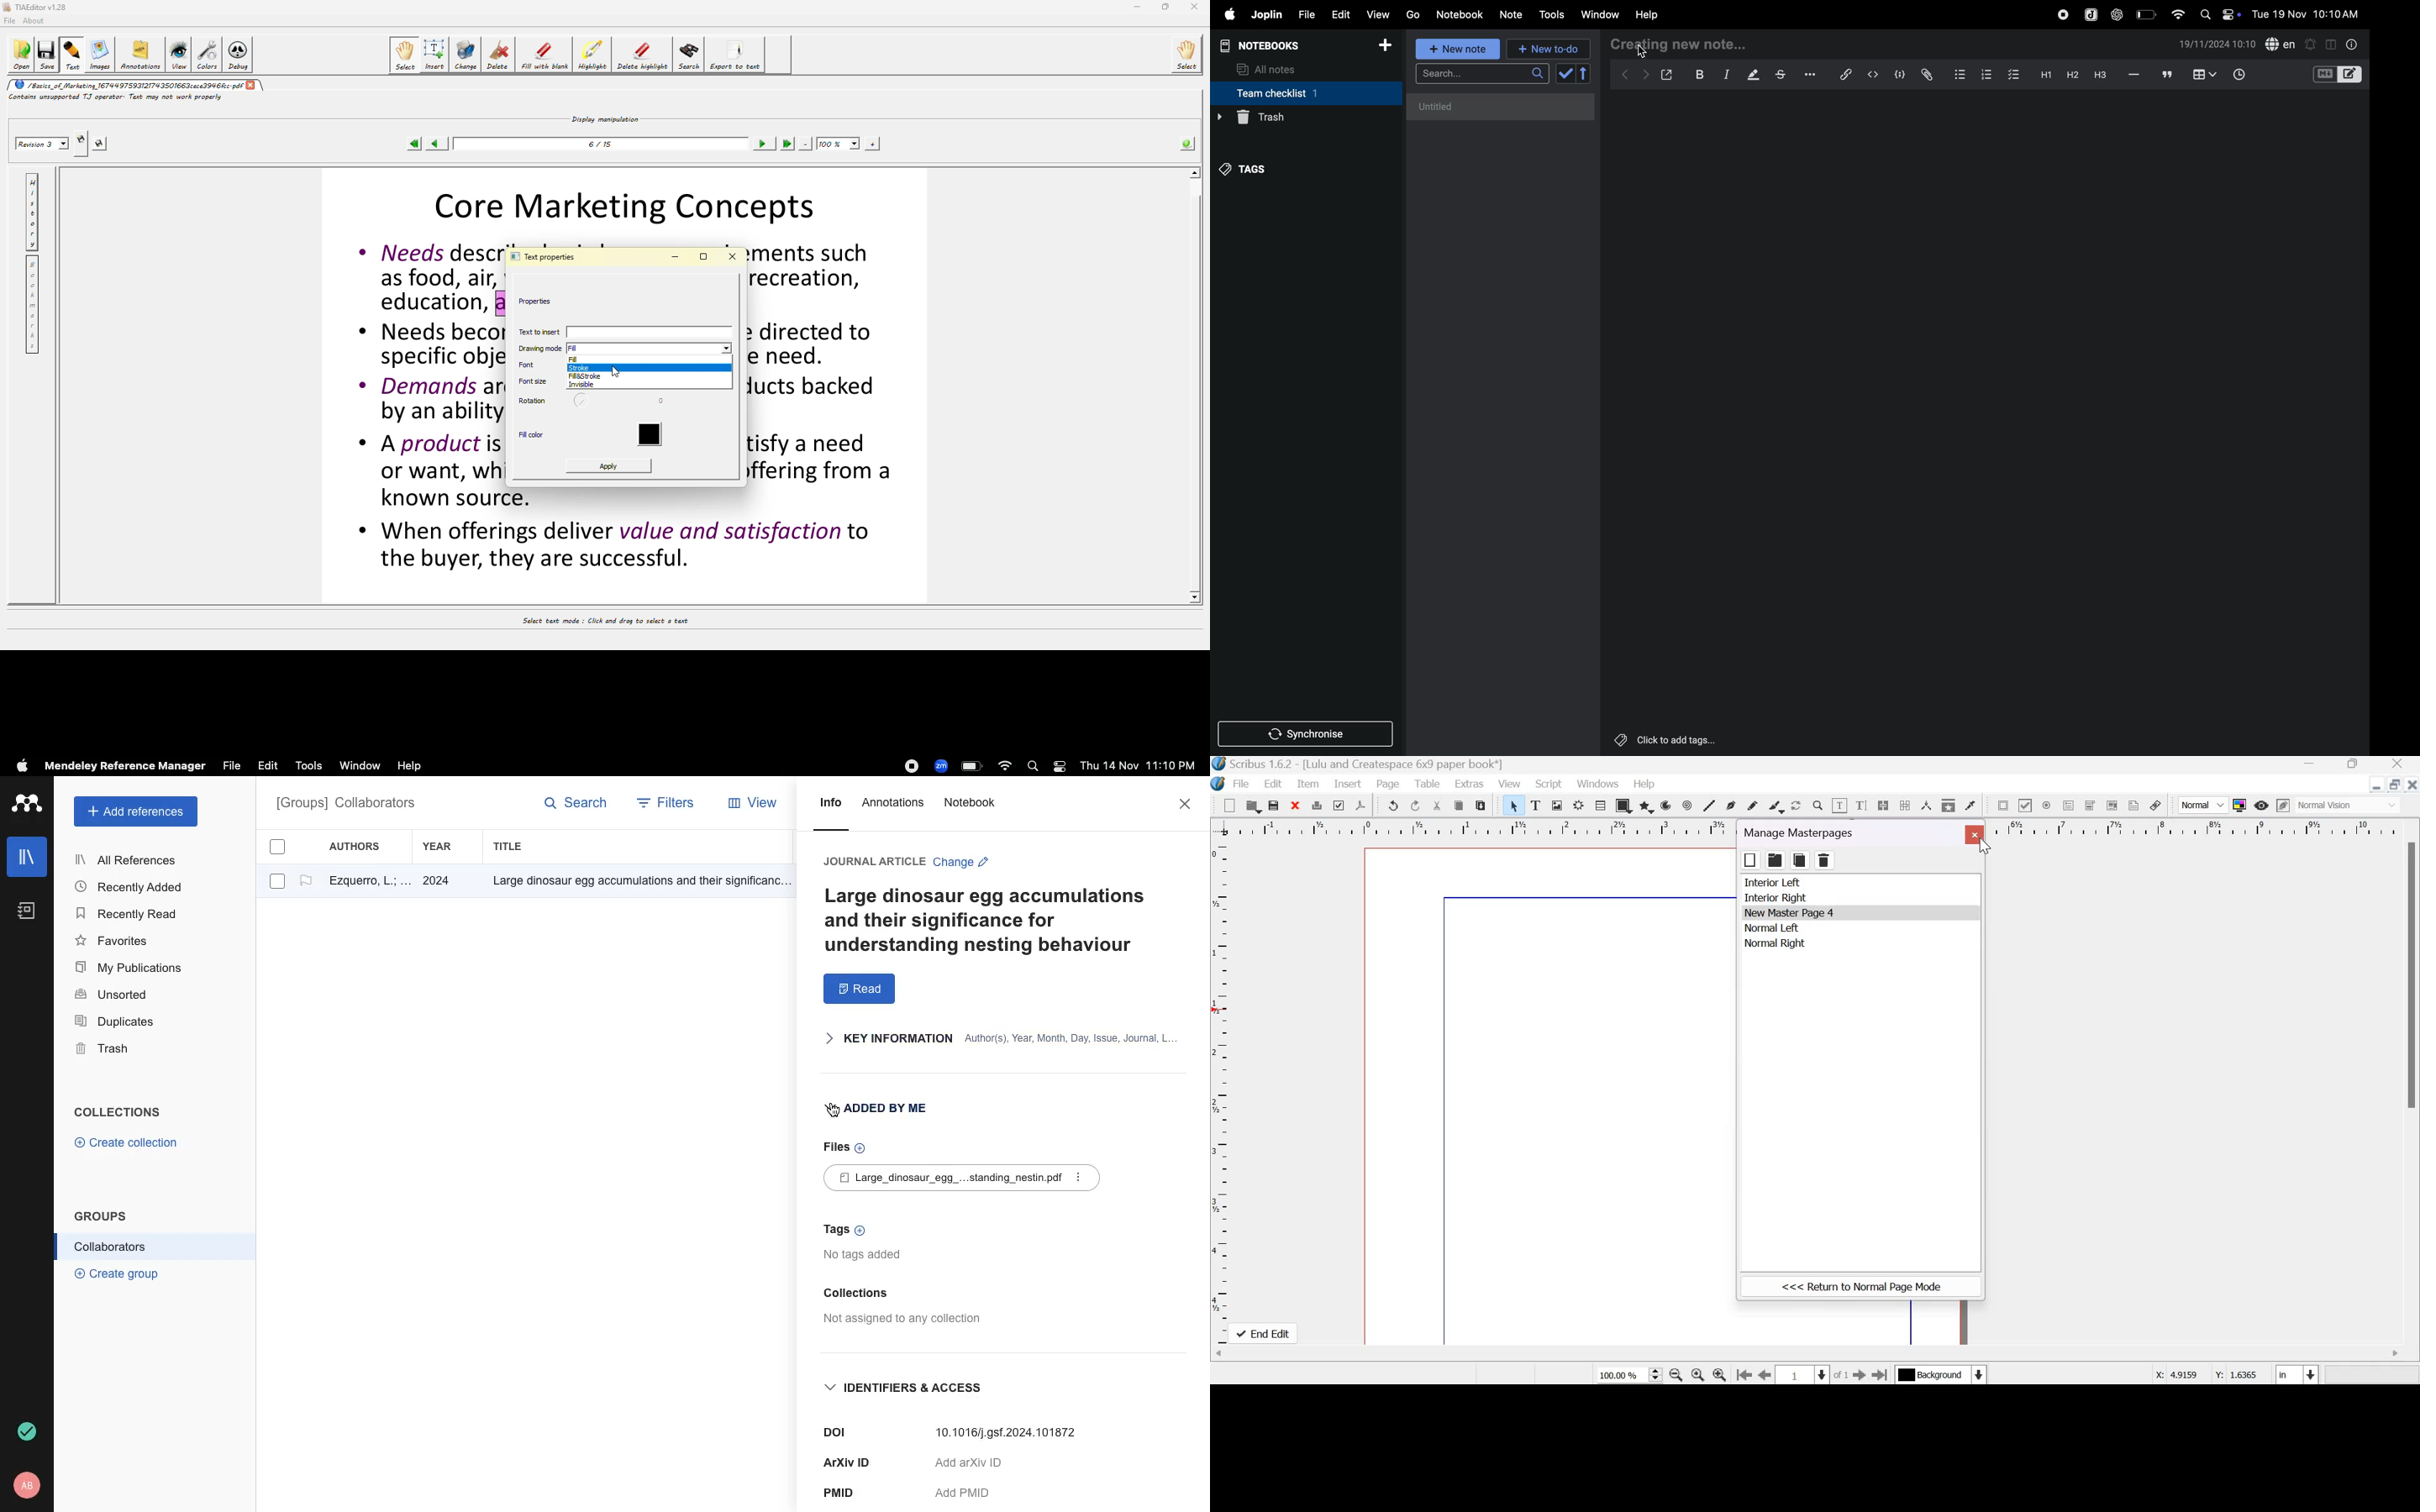 The width and height of the screenshot is (2436, 1512). I want to click on ArXiv ID, so click(851, 1464).